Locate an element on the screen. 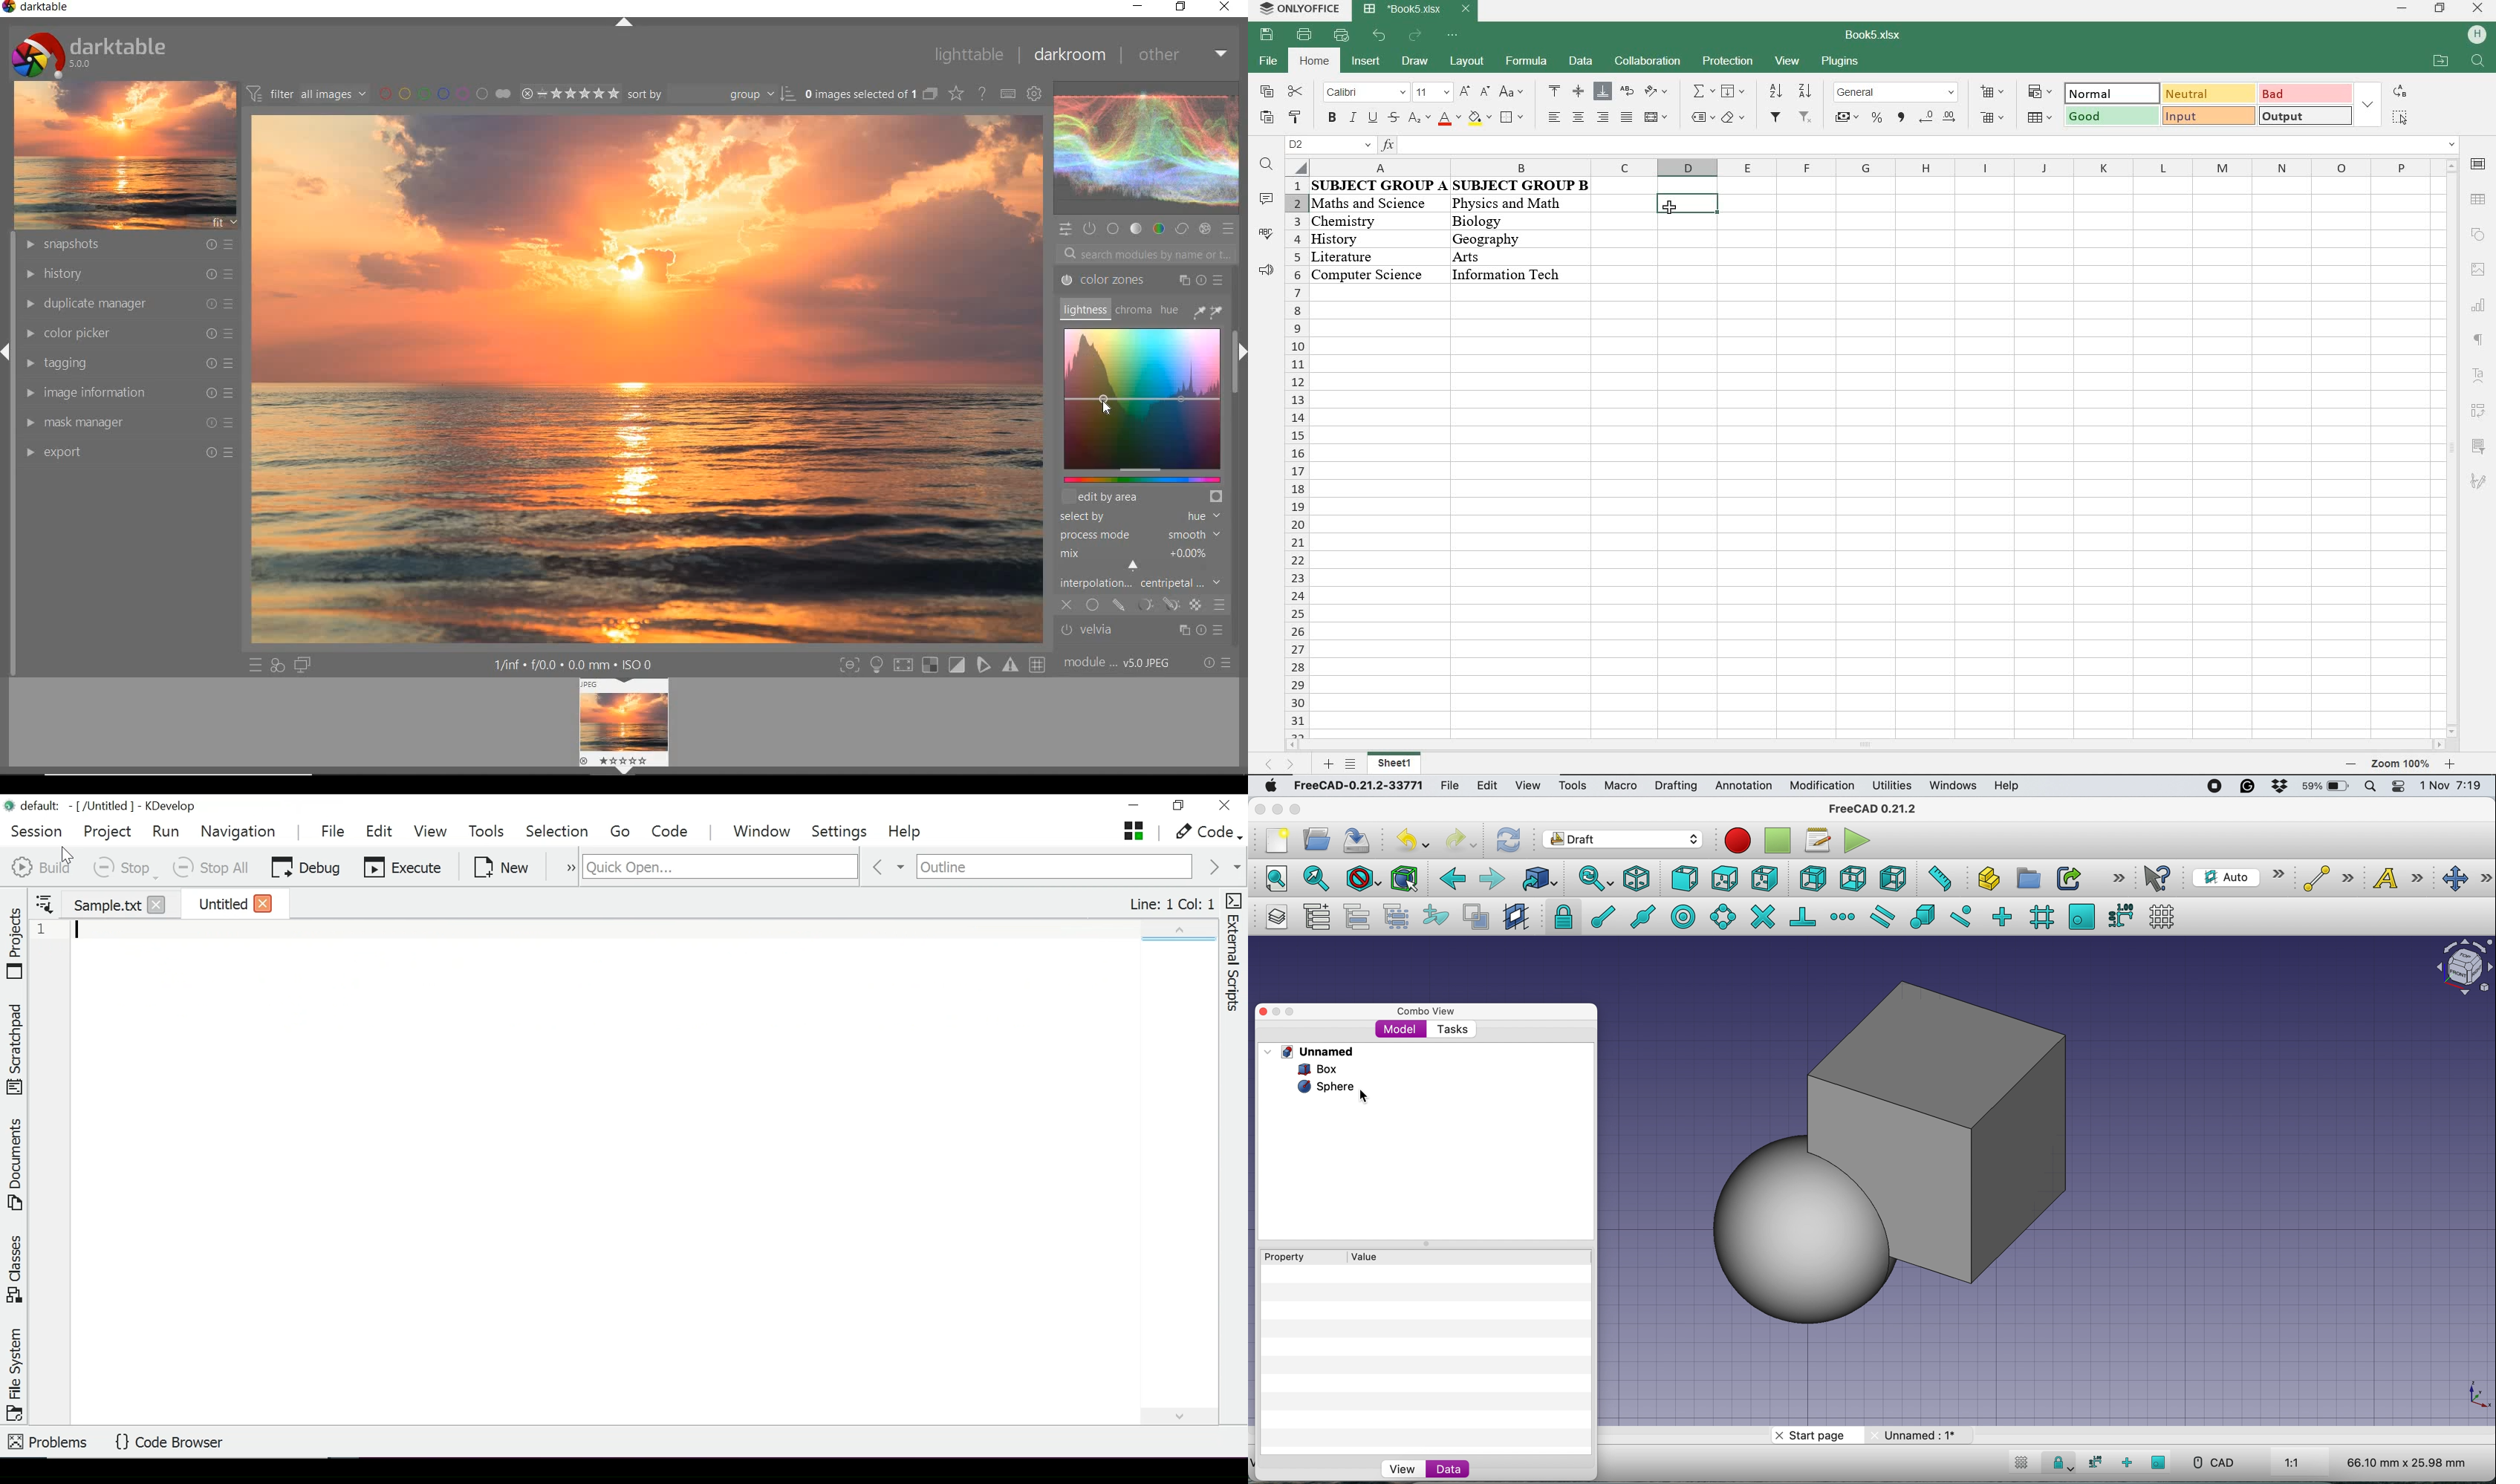  FITER IMAGES is located at coordinates (306, 93).